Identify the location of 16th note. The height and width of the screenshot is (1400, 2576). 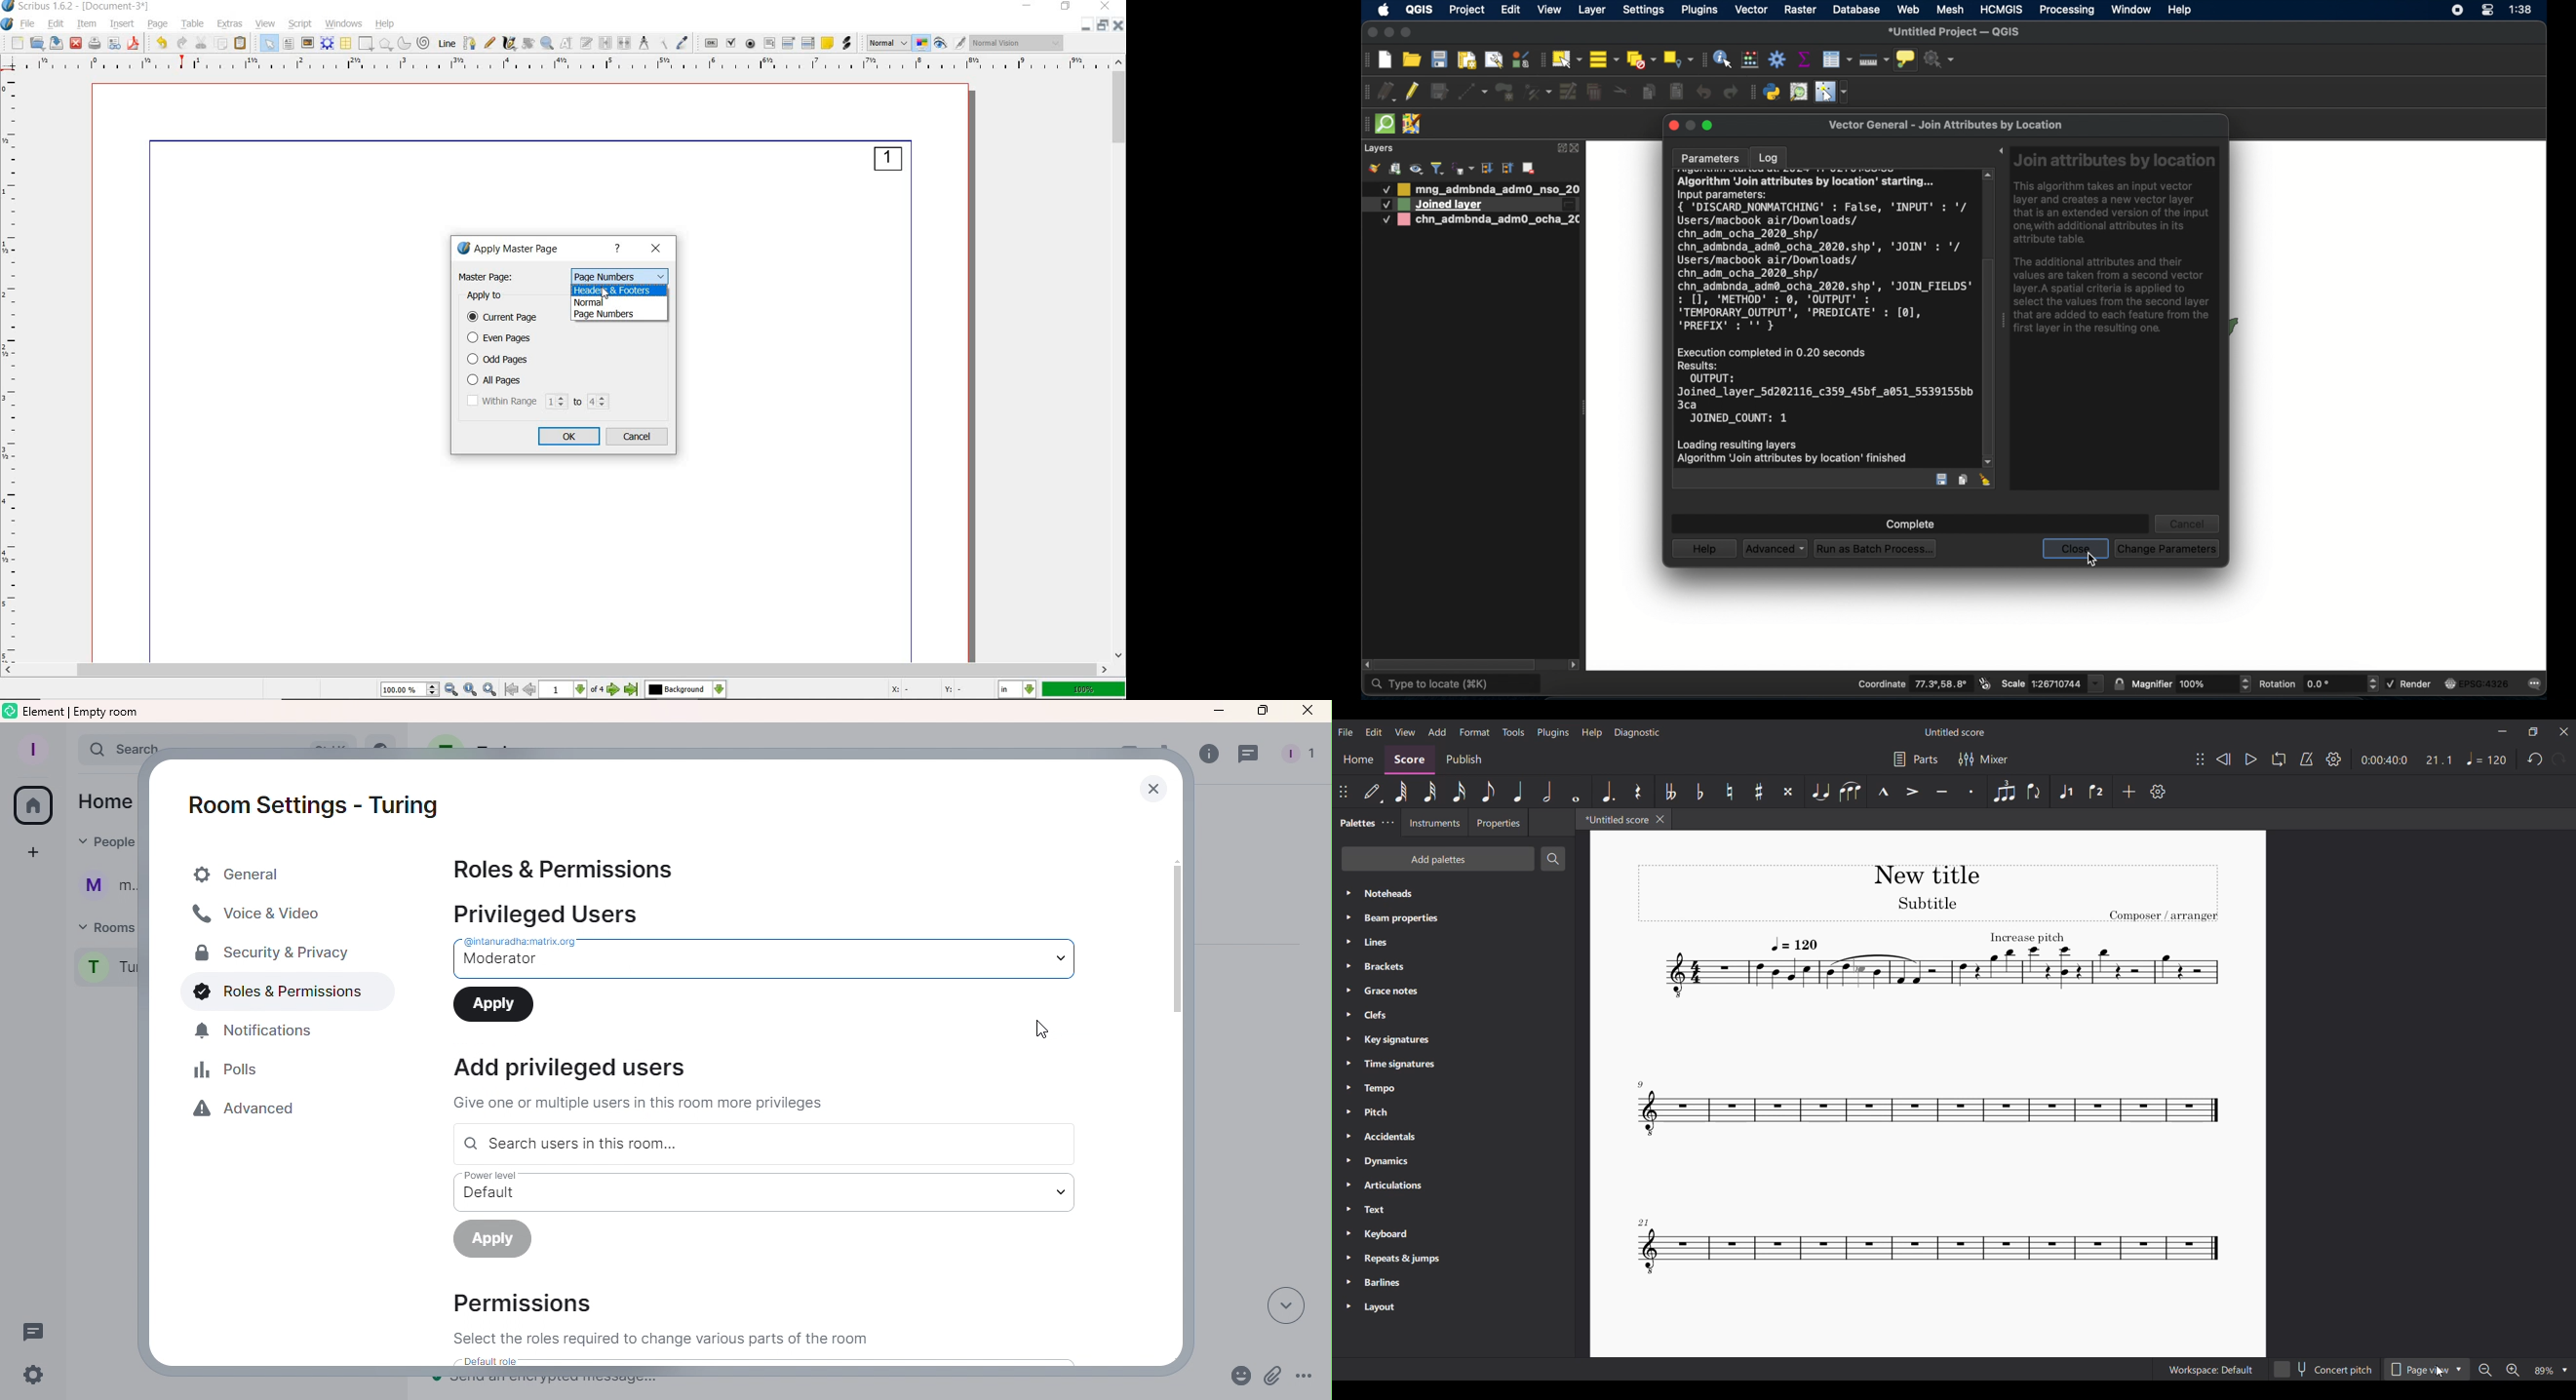
(1459, 791).